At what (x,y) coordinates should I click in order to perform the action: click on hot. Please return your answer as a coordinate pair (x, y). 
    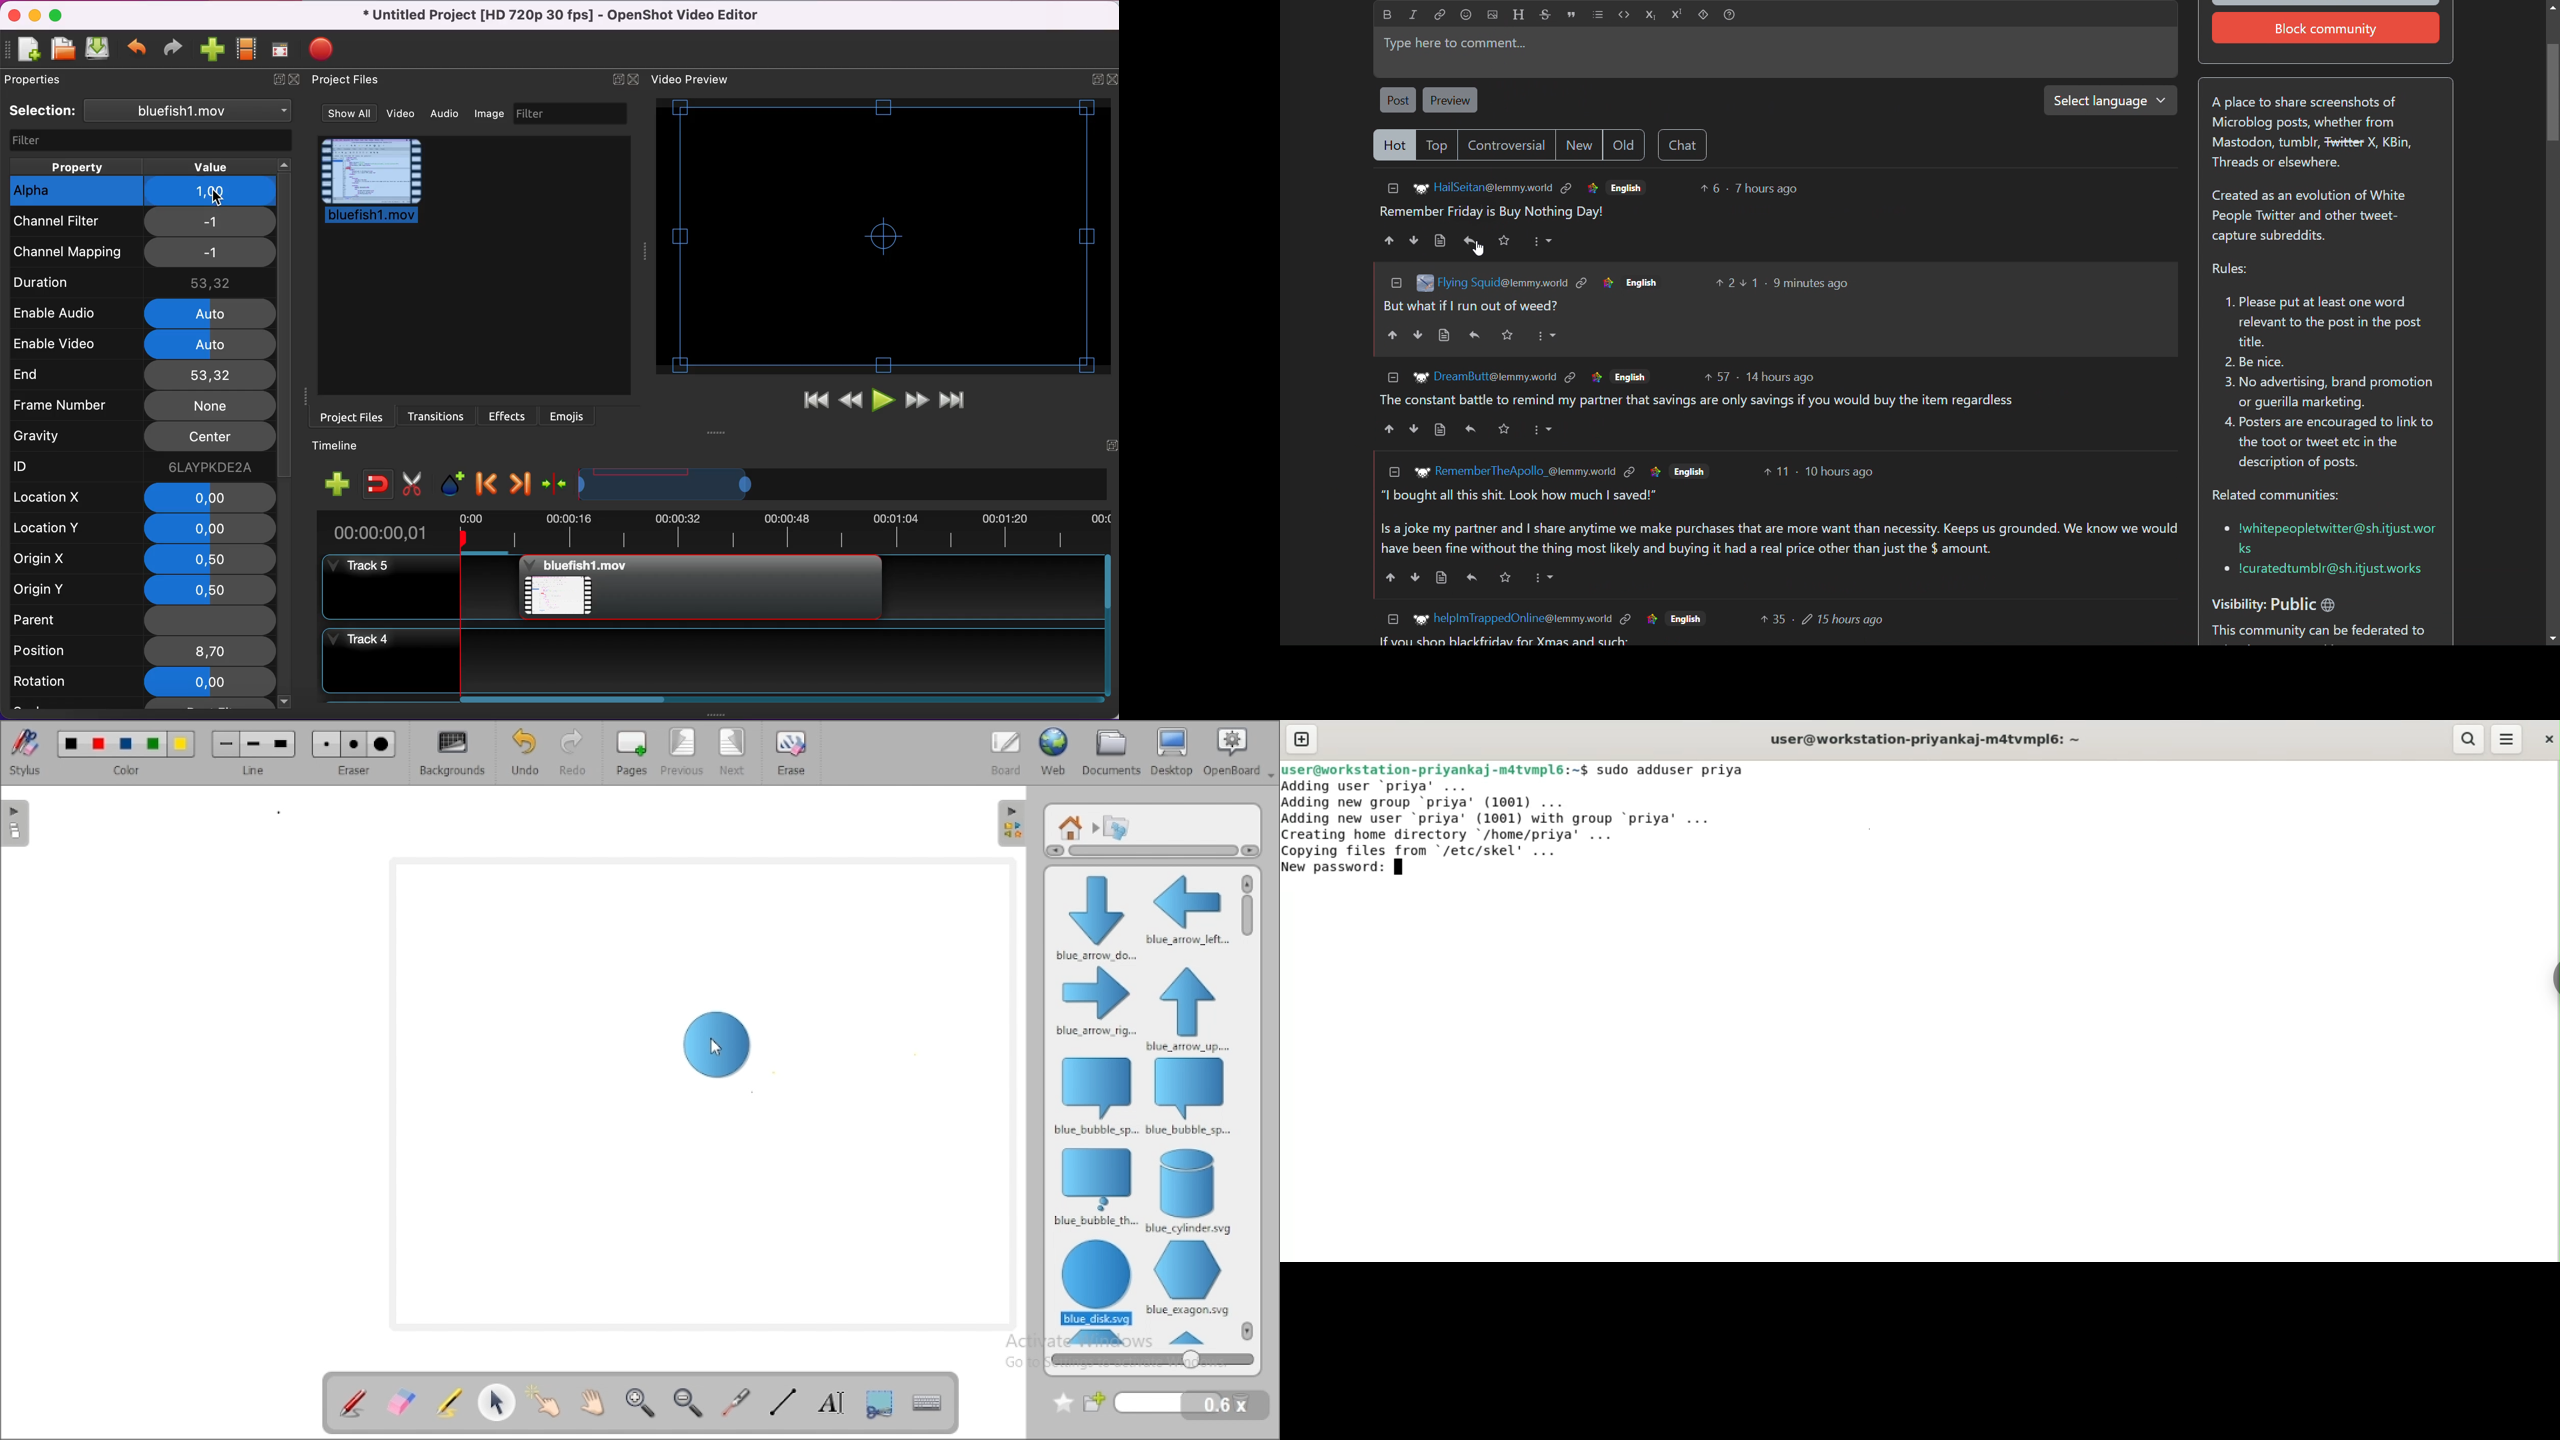
    Looking at the image, I should click on (1394, 146).